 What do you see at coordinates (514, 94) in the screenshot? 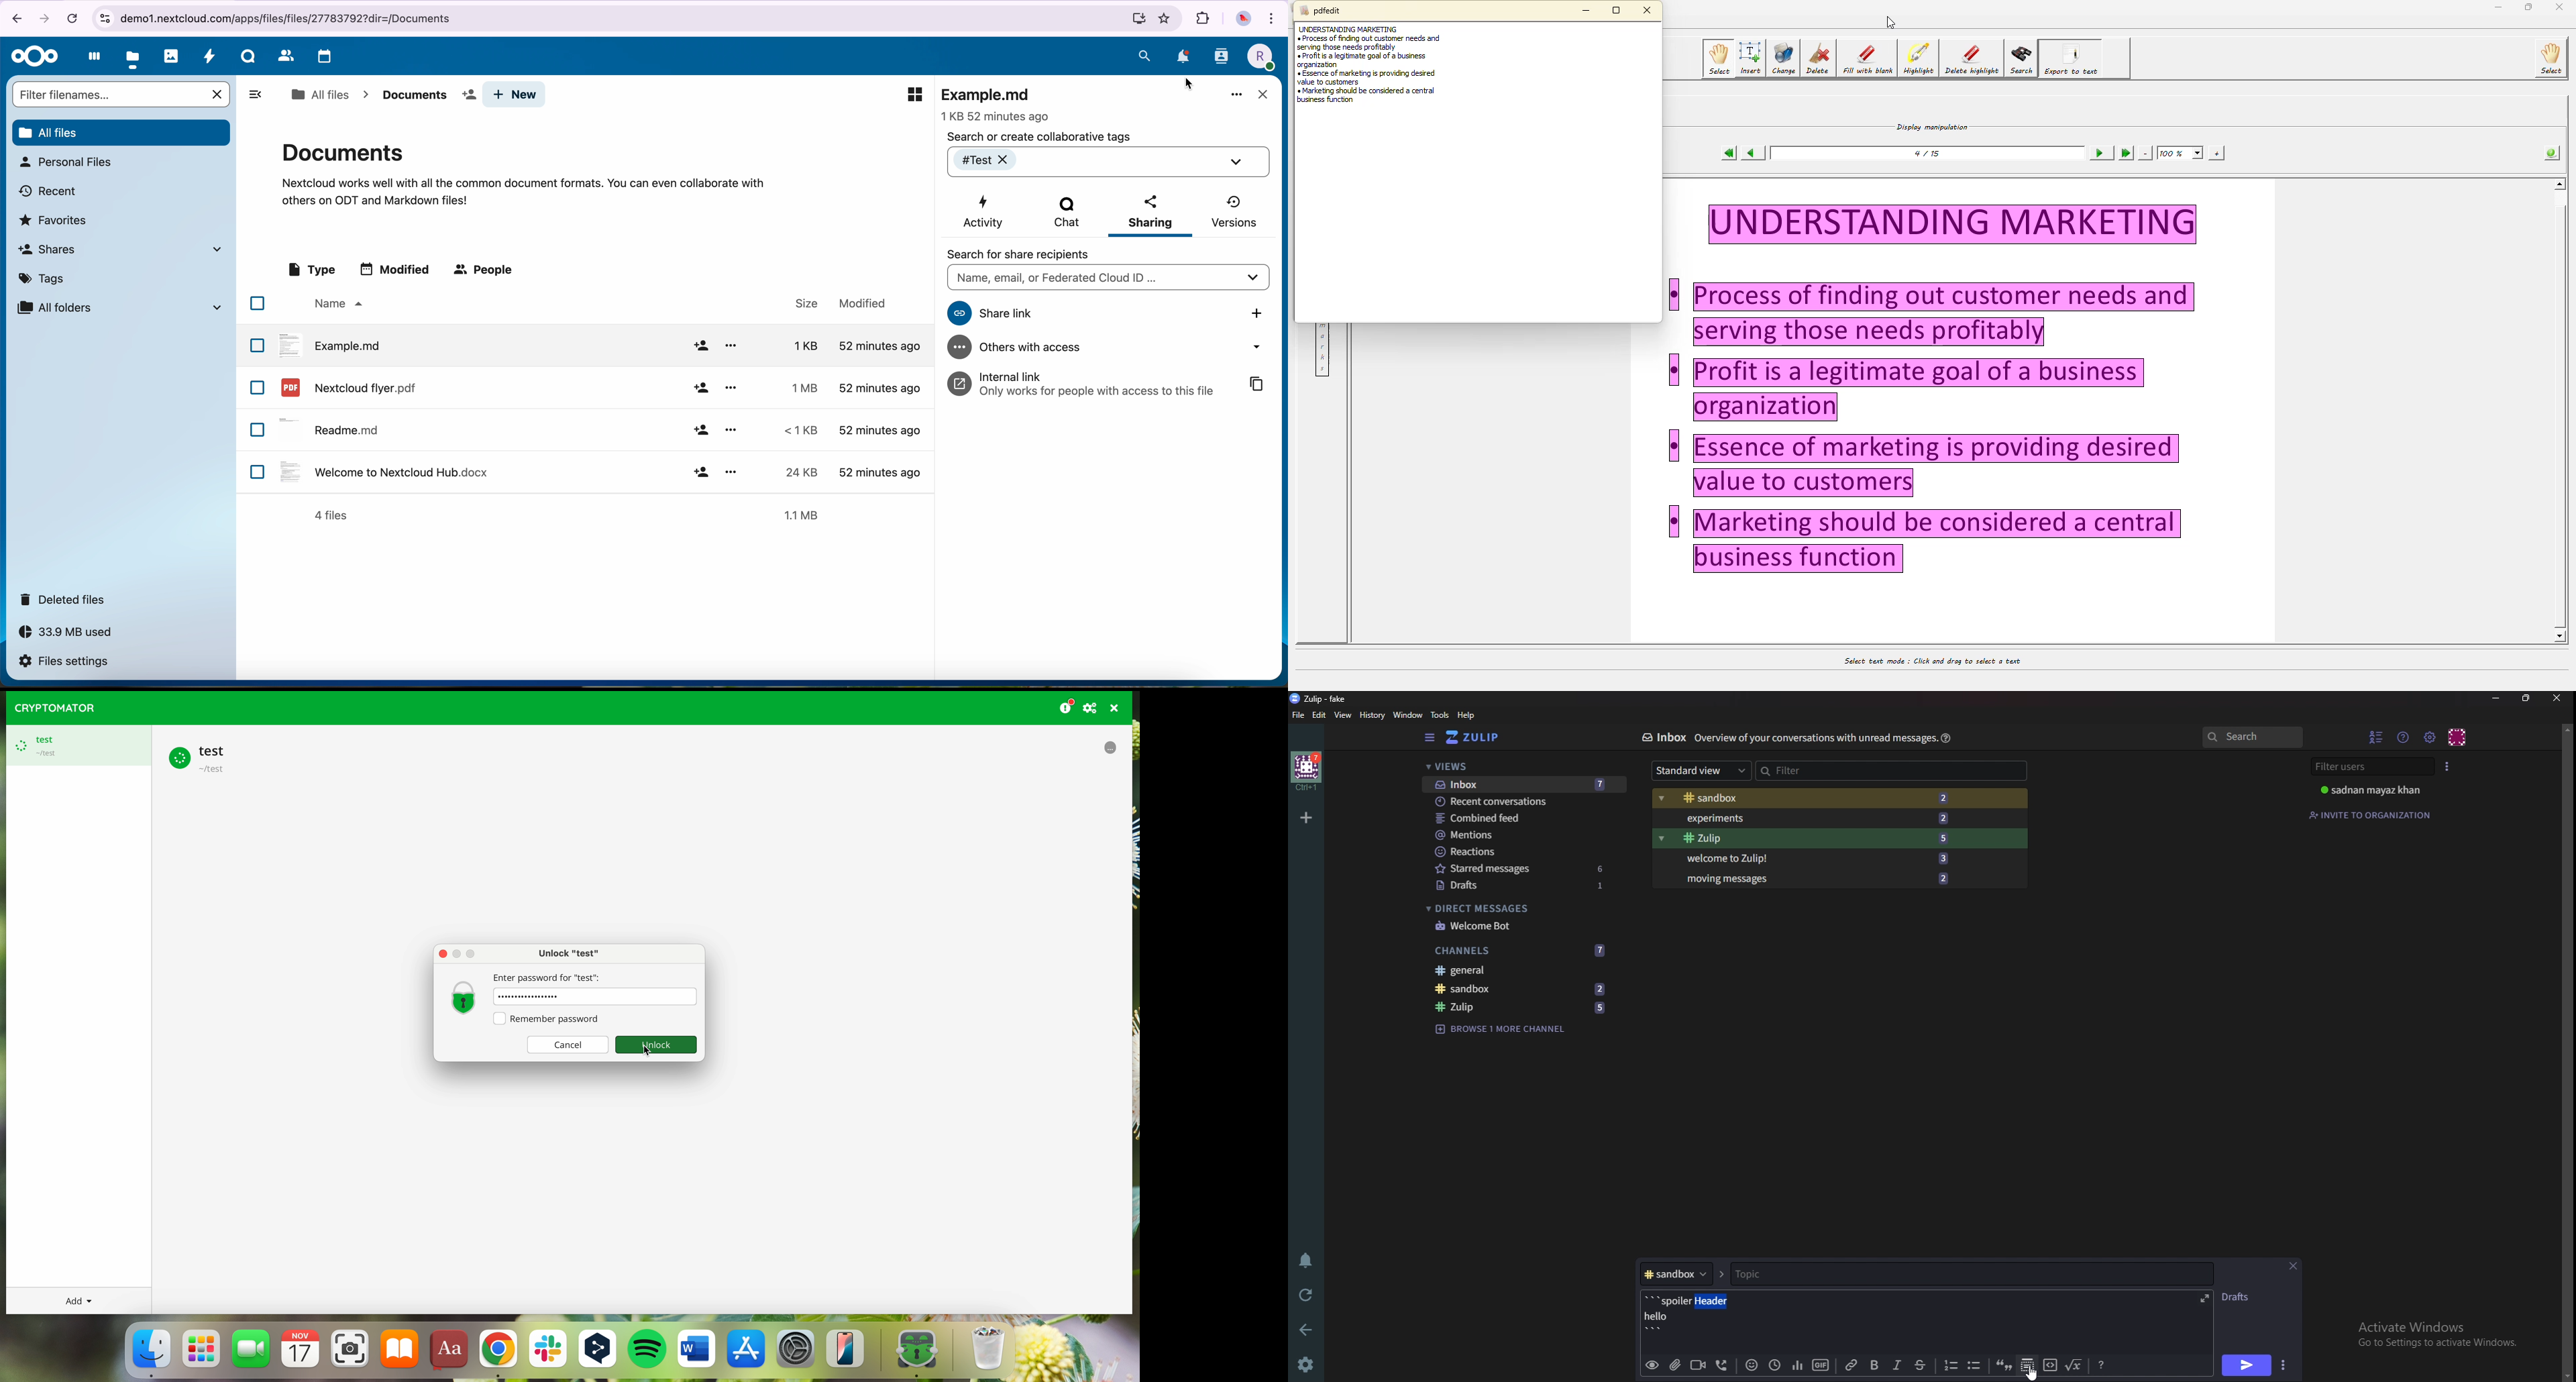
I see `new button` at bounding box center [514, 94].